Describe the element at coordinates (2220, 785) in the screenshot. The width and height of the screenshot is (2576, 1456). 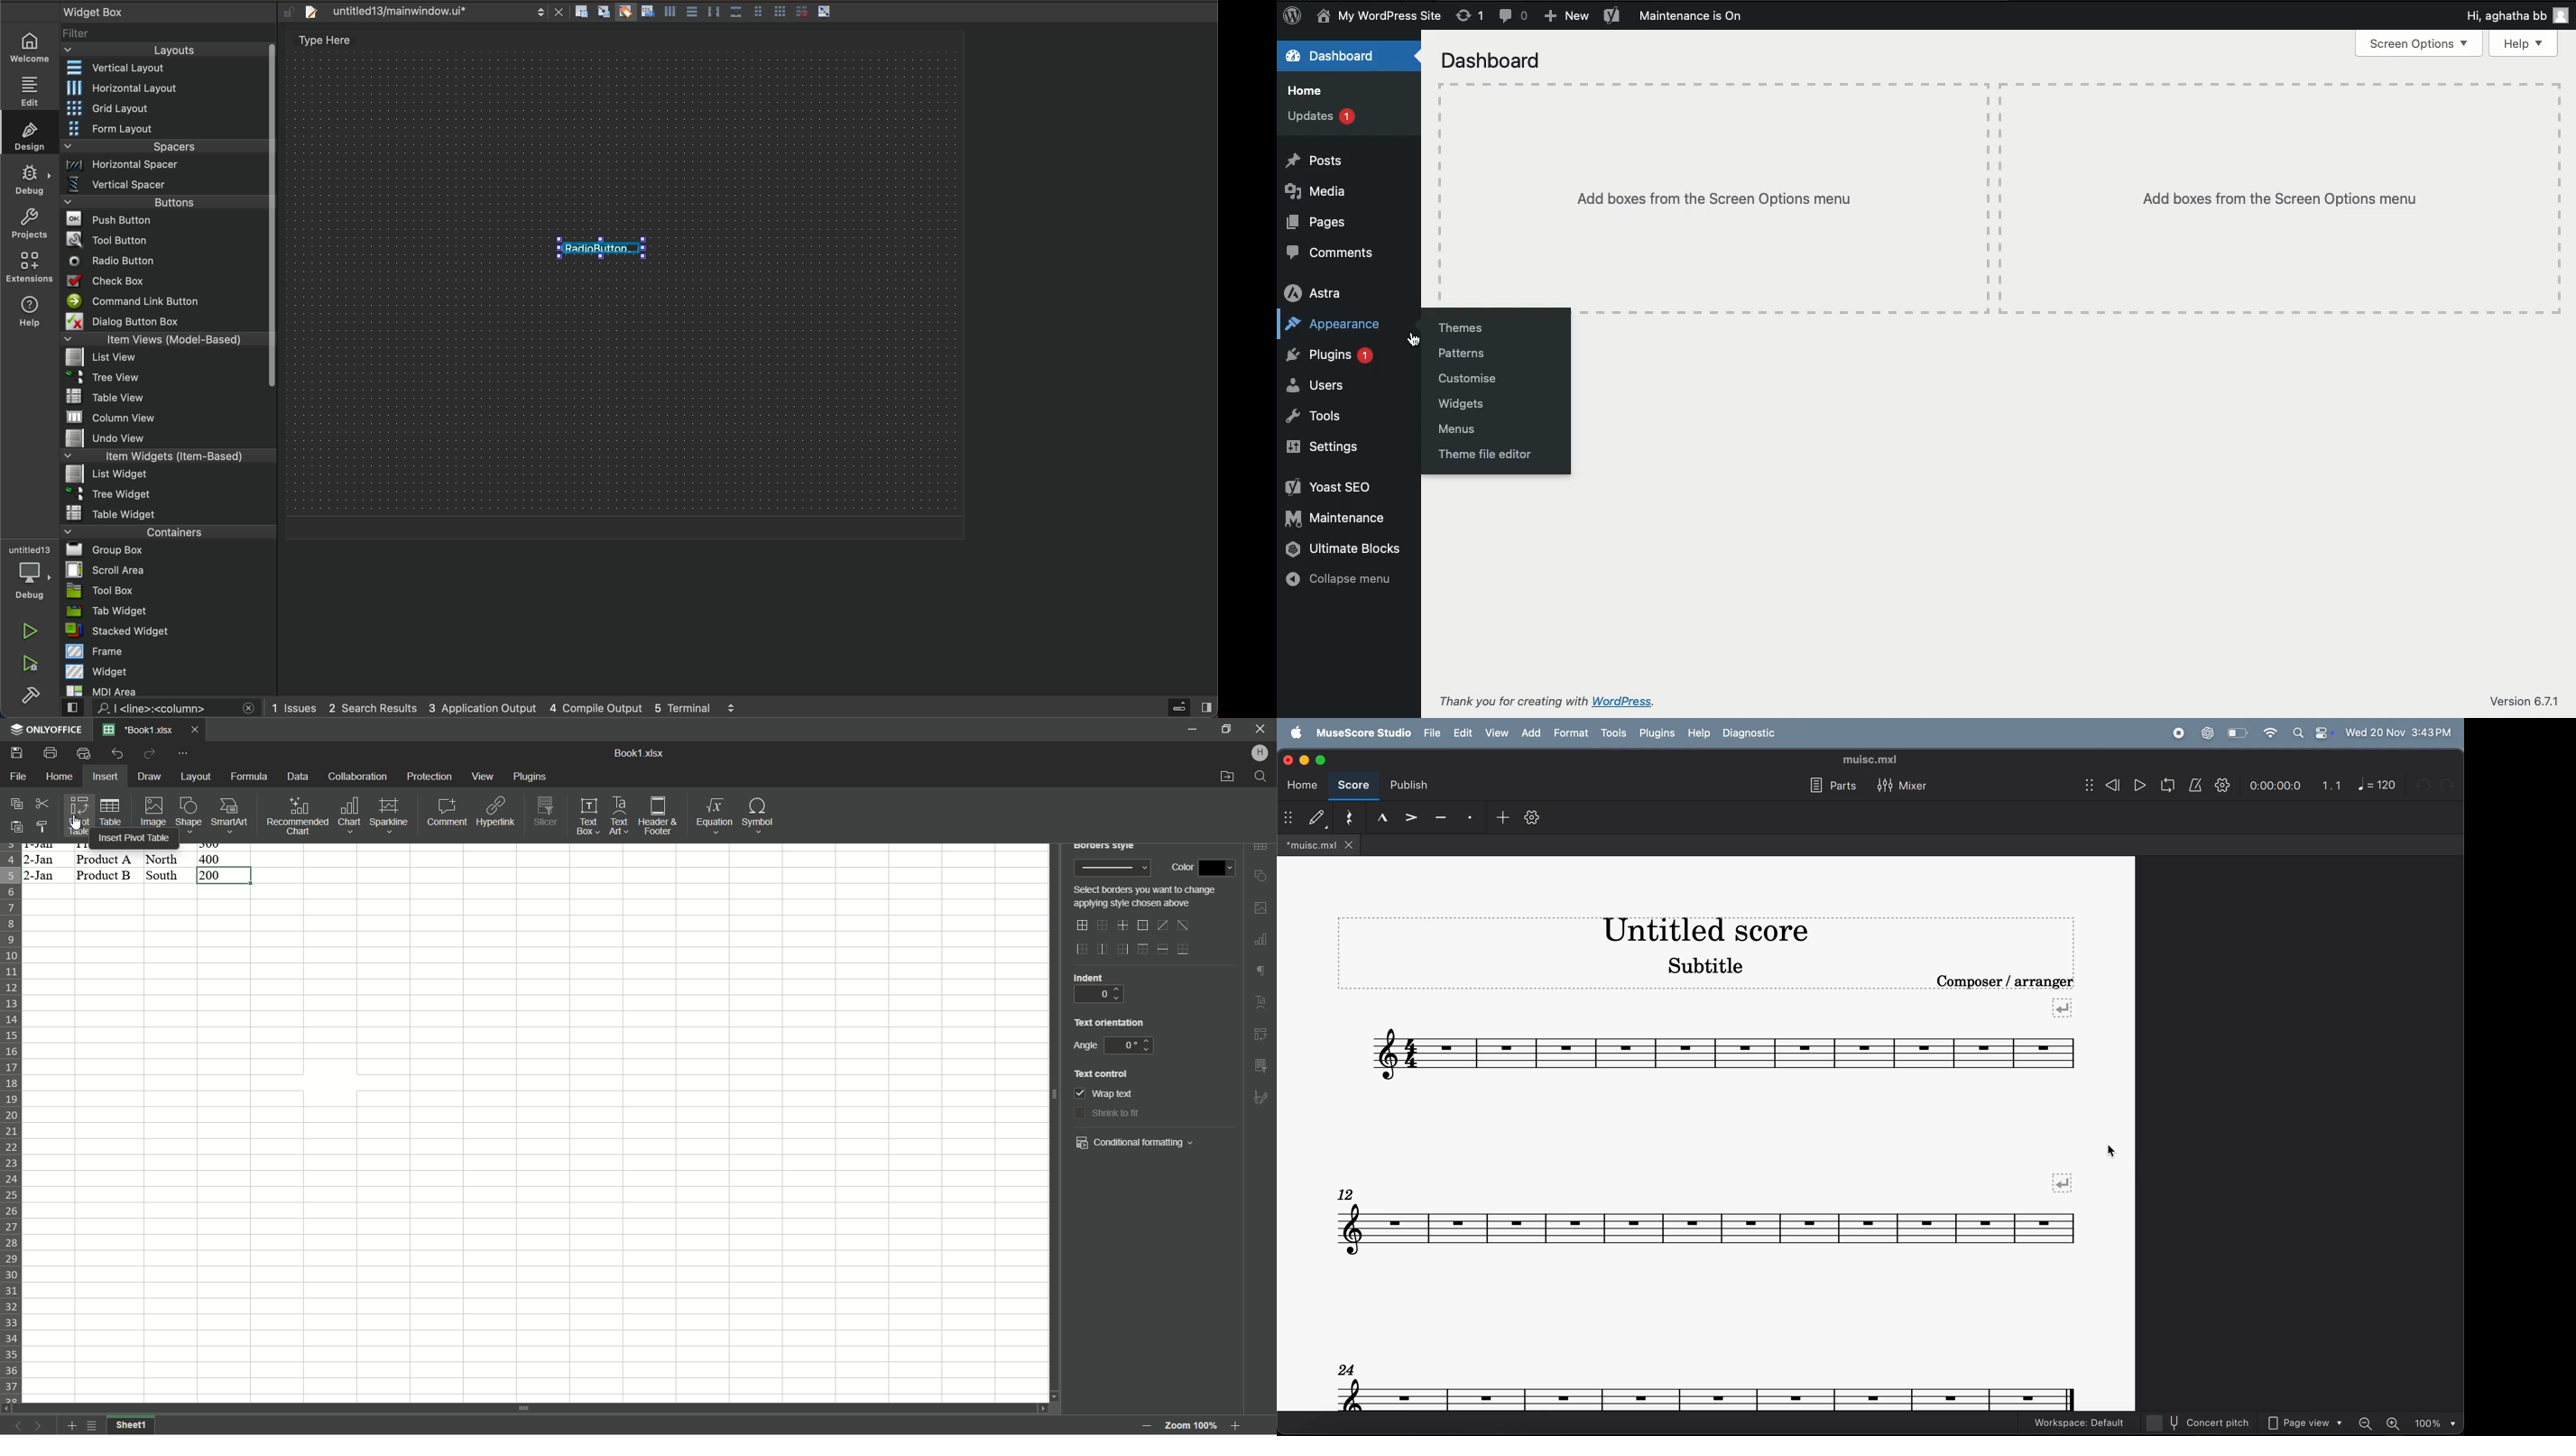
I see `settings` at that location.